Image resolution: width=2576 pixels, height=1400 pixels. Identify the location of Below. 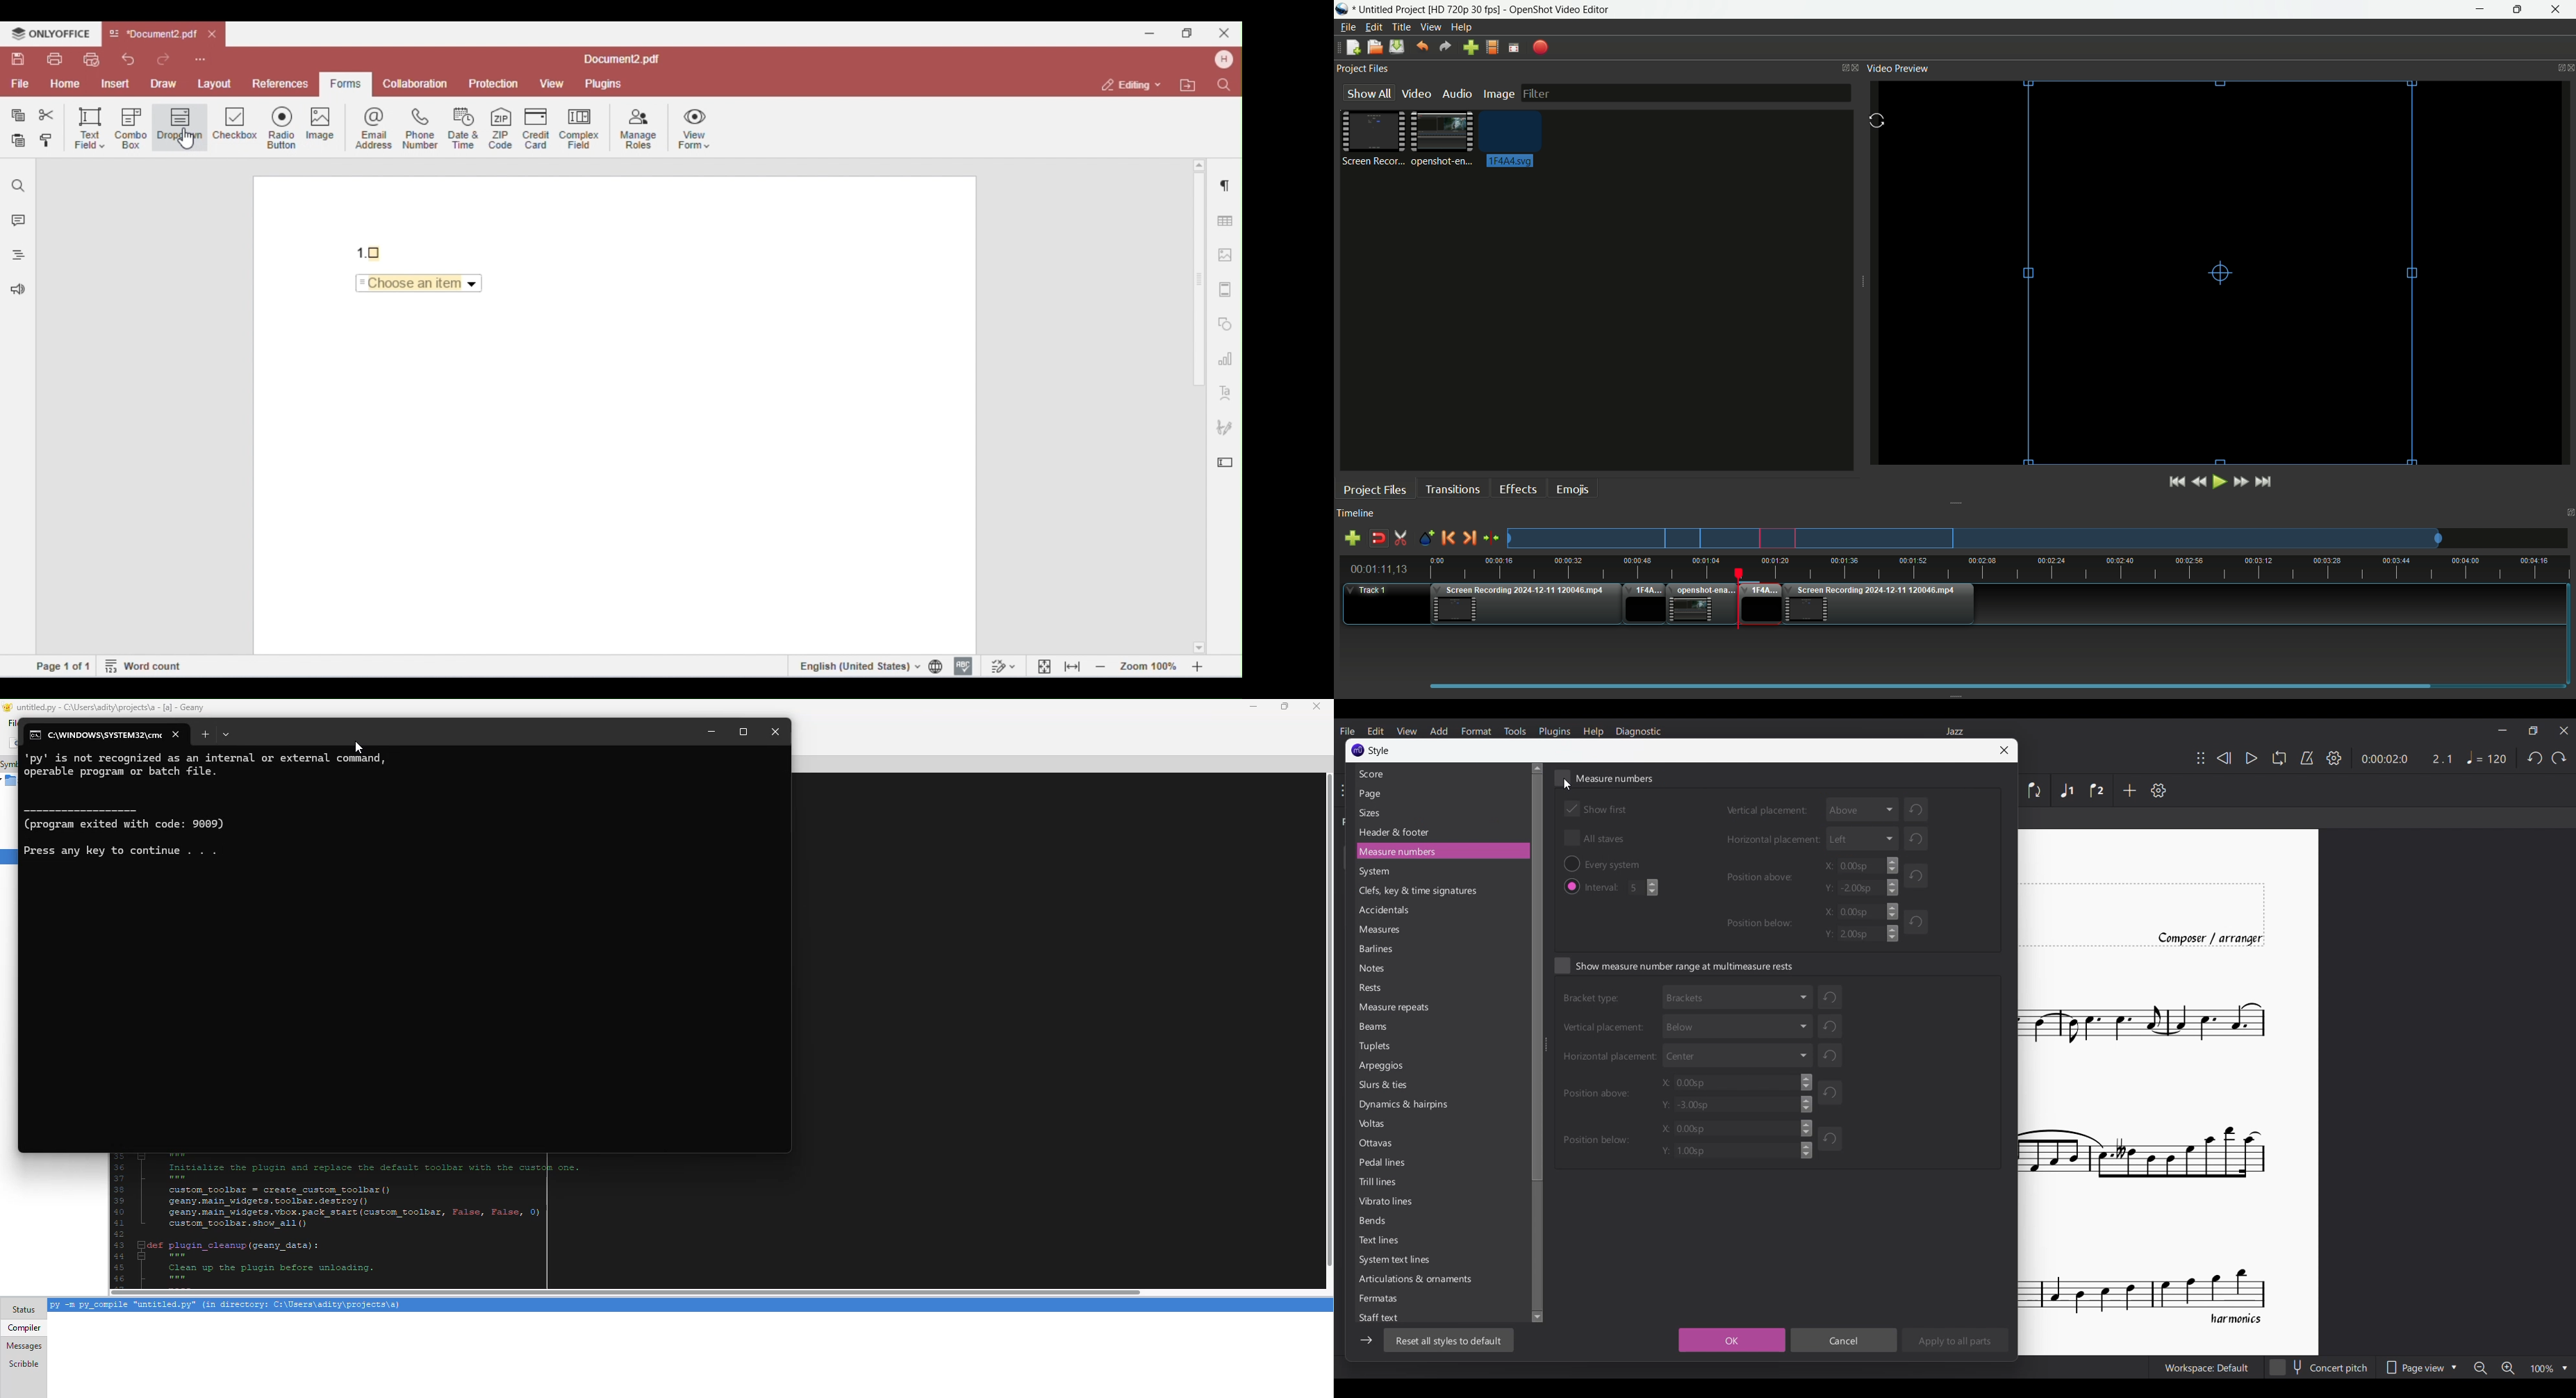
(1736, 1025).